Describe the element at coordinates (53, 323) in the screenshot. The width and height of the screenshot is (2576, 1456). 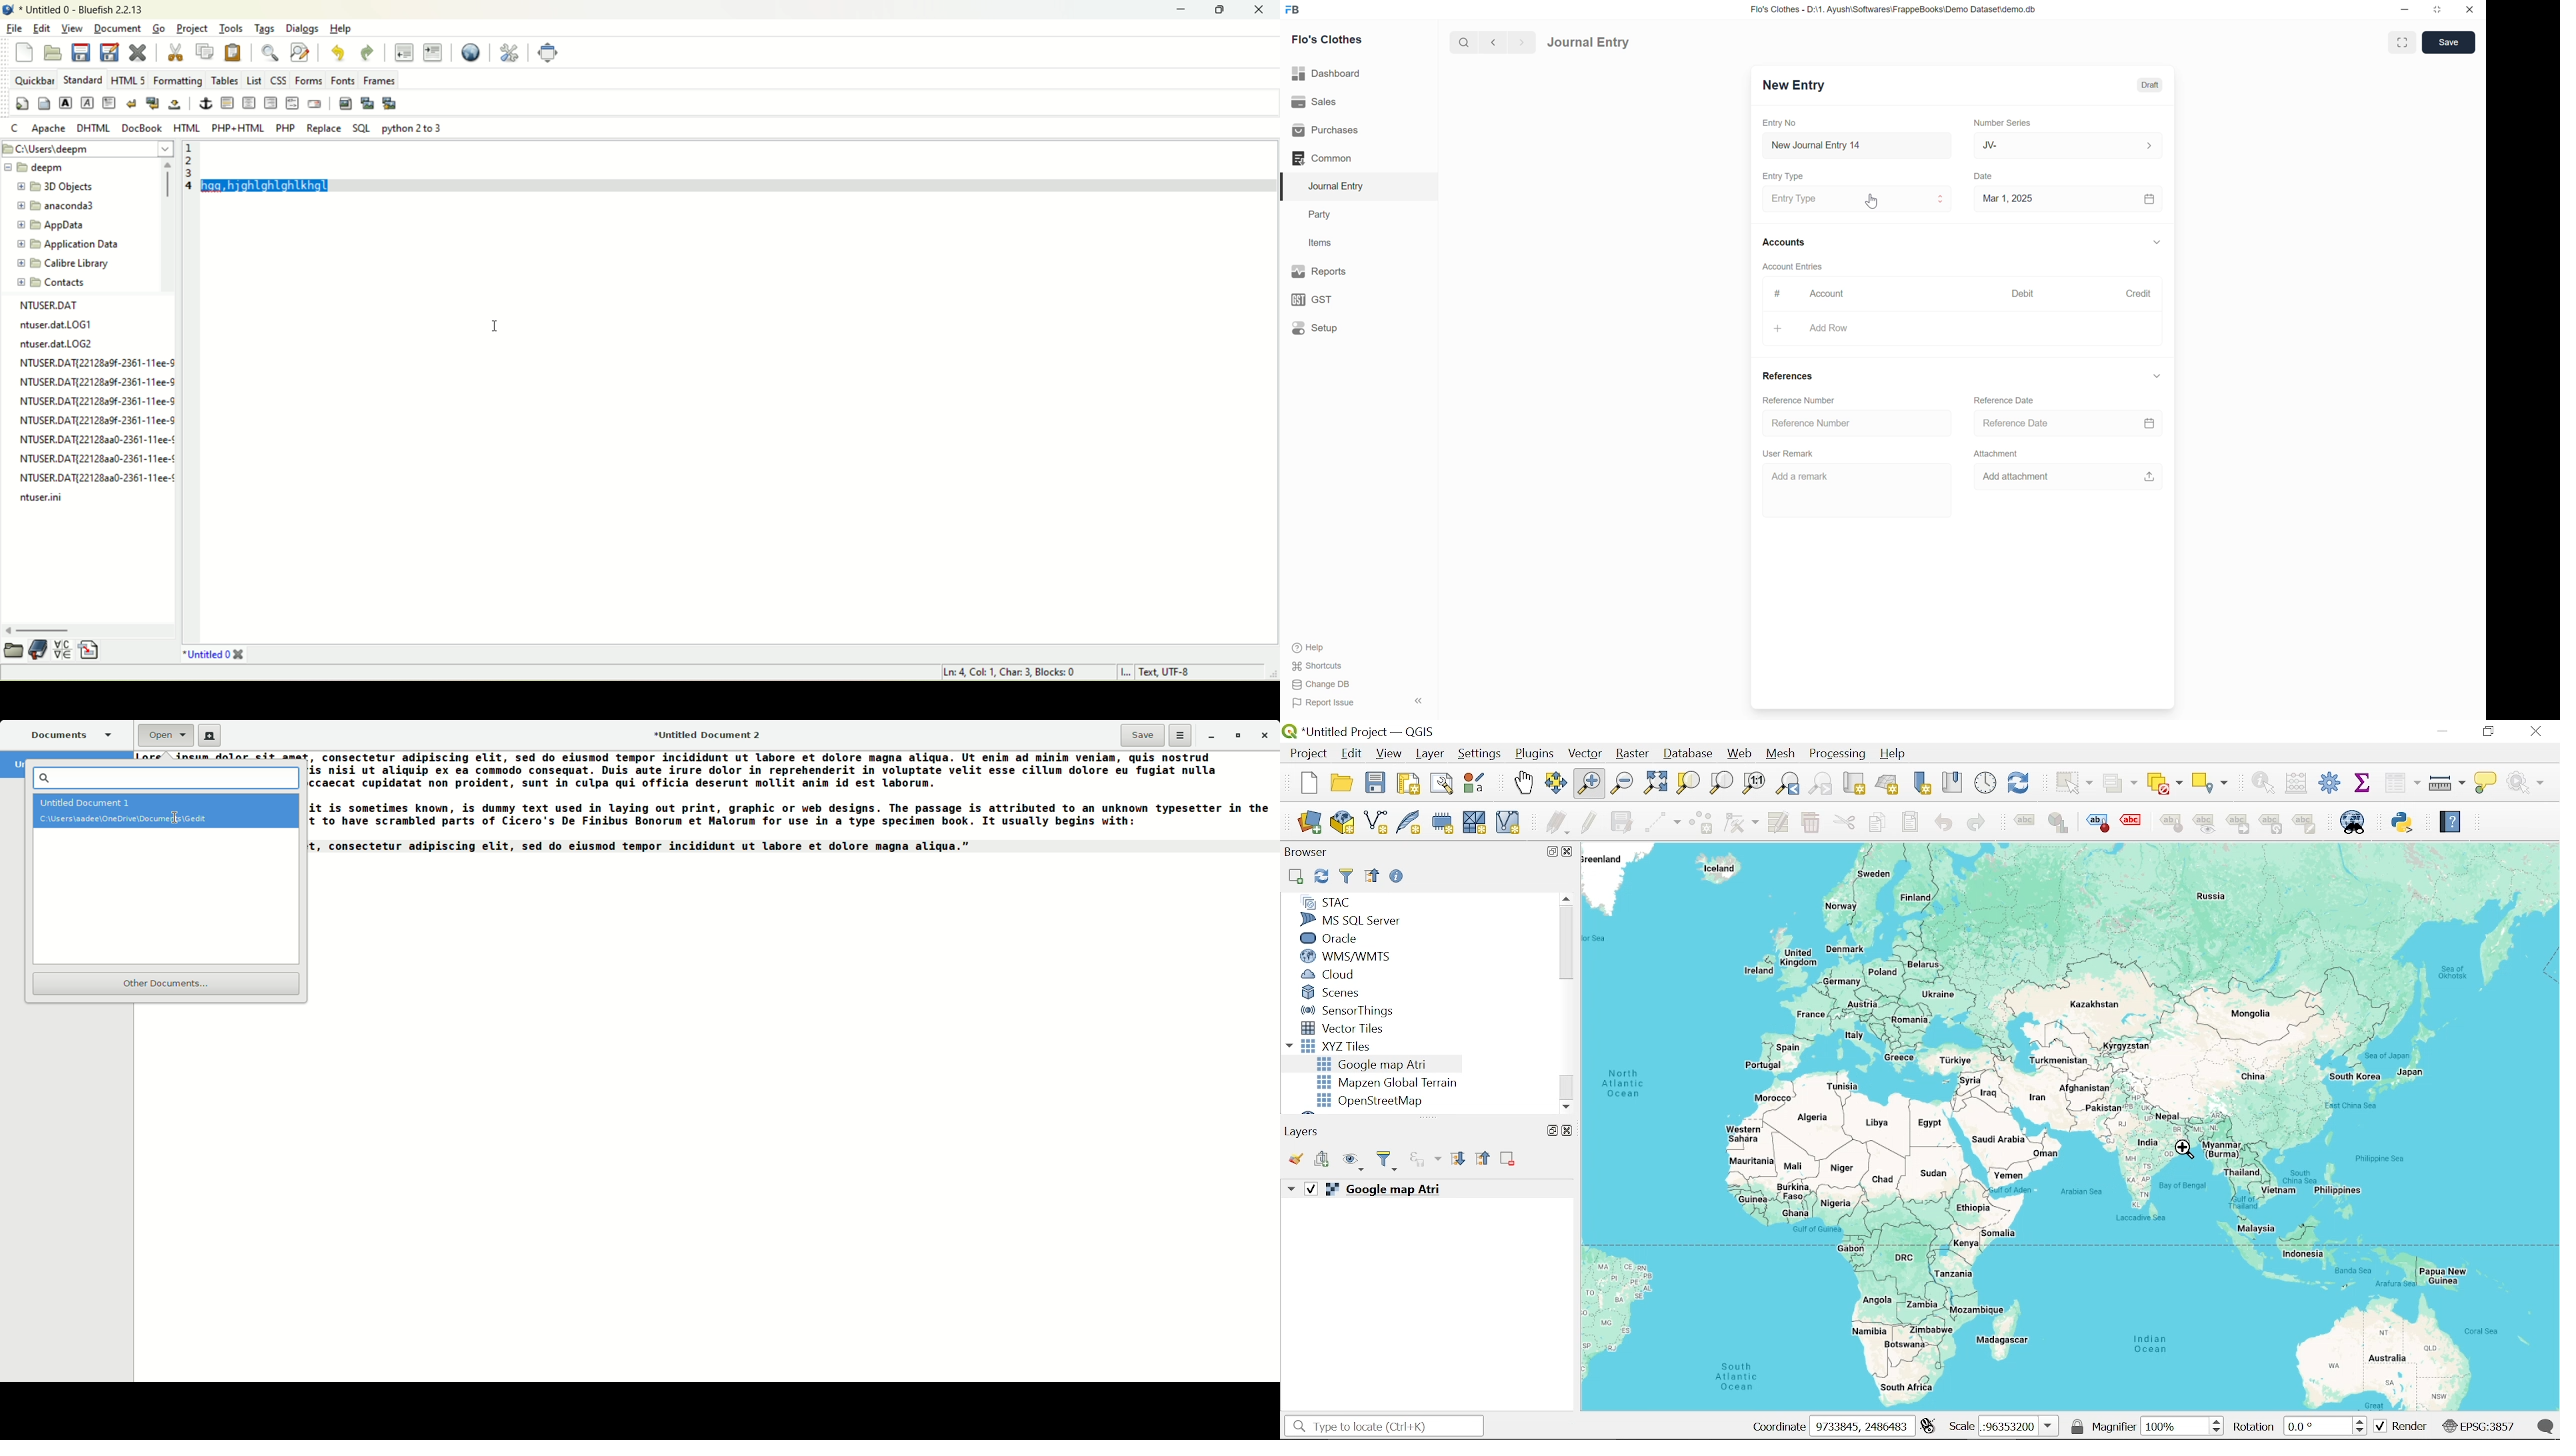
I see `ntuser.dat.LOG1` at that location.